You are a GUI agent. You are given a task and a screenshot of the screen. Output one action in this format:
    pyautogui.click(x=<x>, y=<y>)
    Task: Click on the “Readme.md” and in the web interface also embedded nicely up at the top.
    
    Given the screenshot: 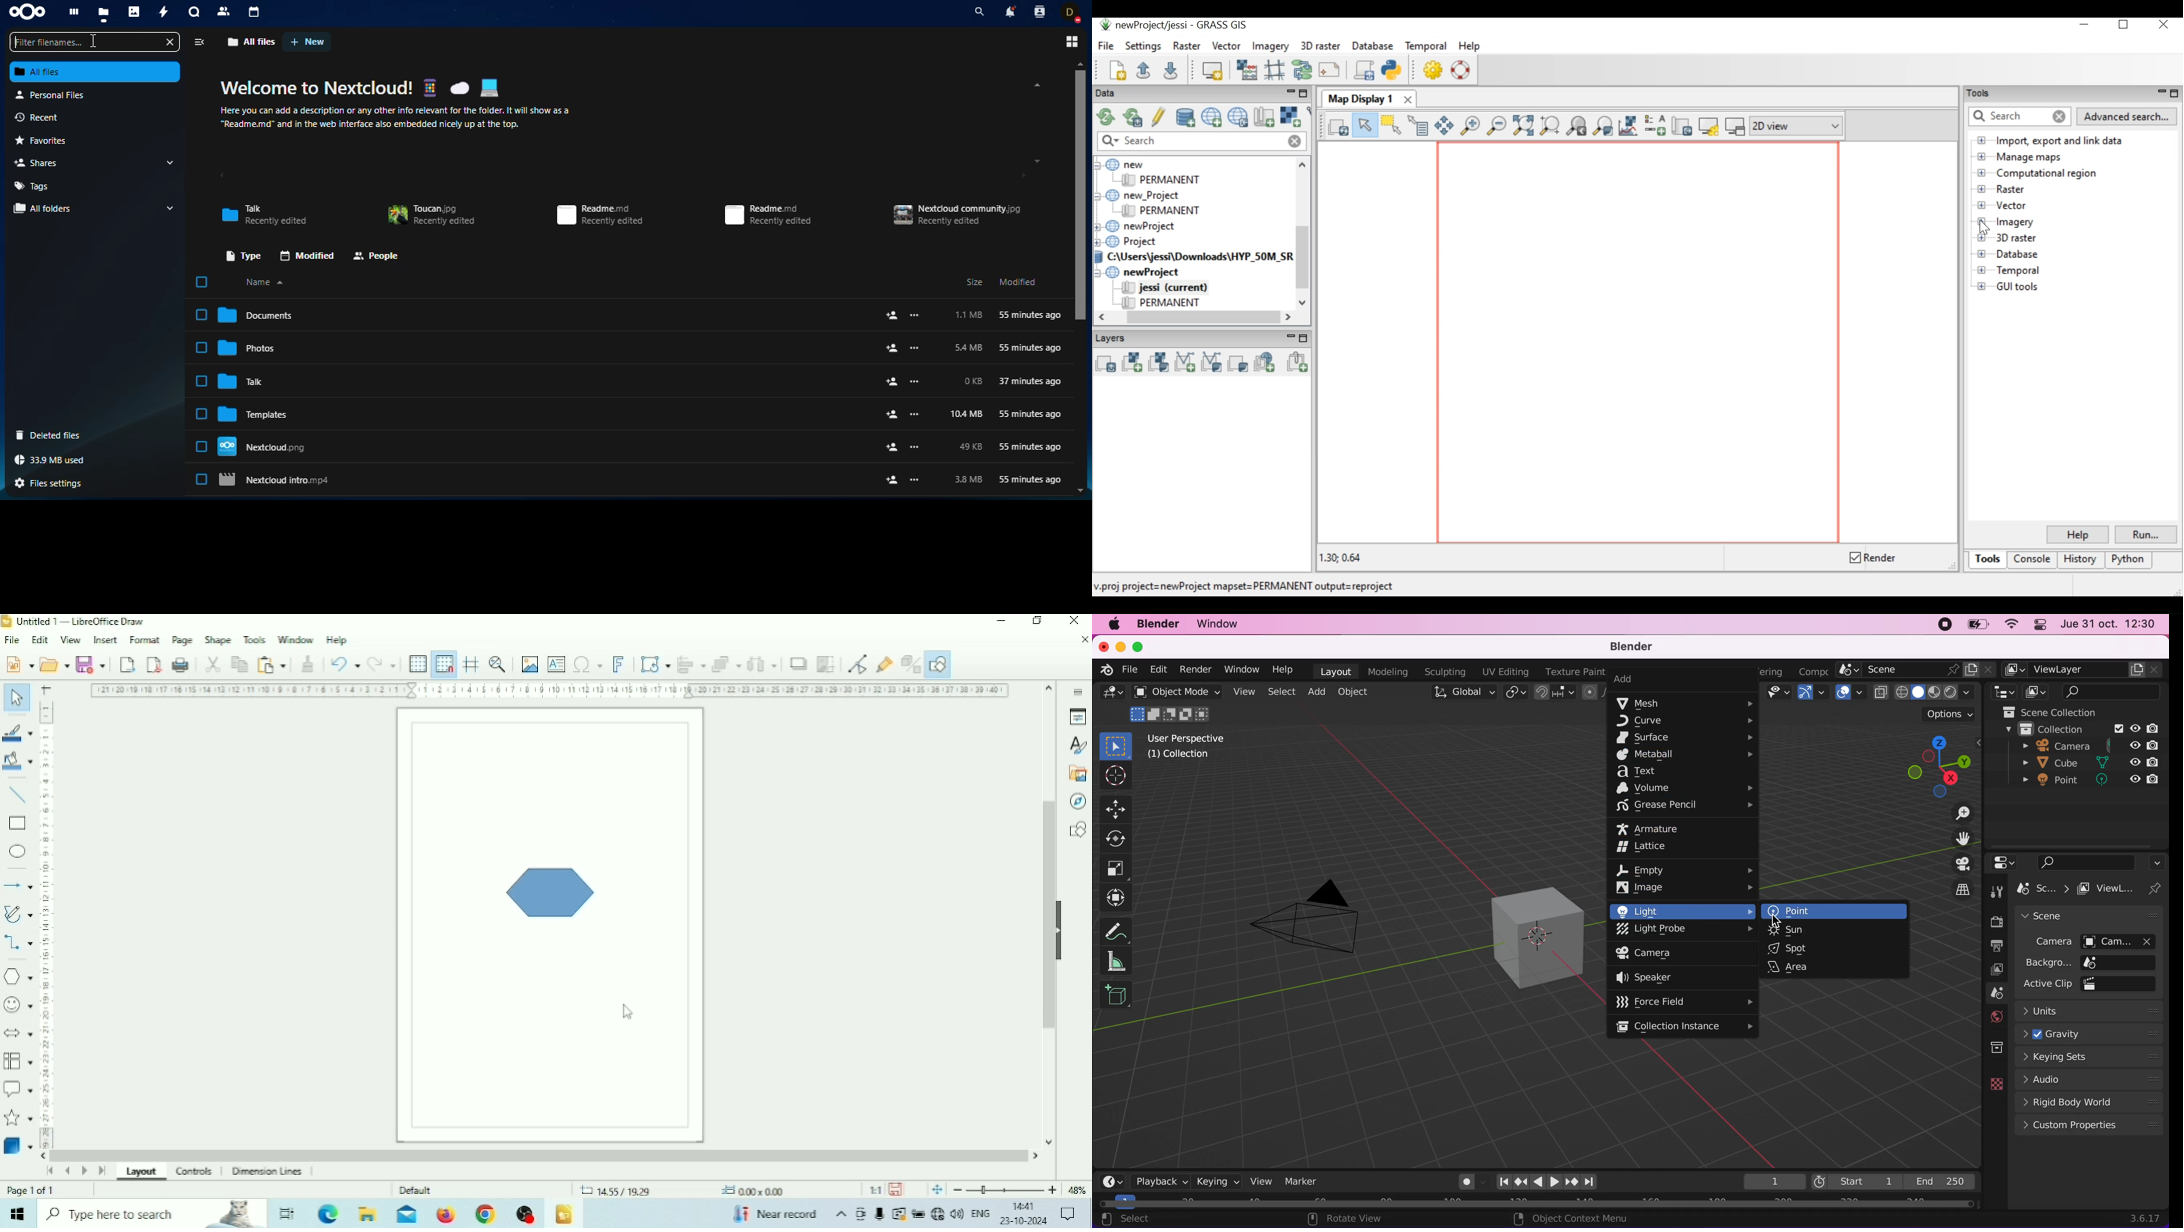 What is the action you would take?
    pyautogui.click(x=370, y=125)
    